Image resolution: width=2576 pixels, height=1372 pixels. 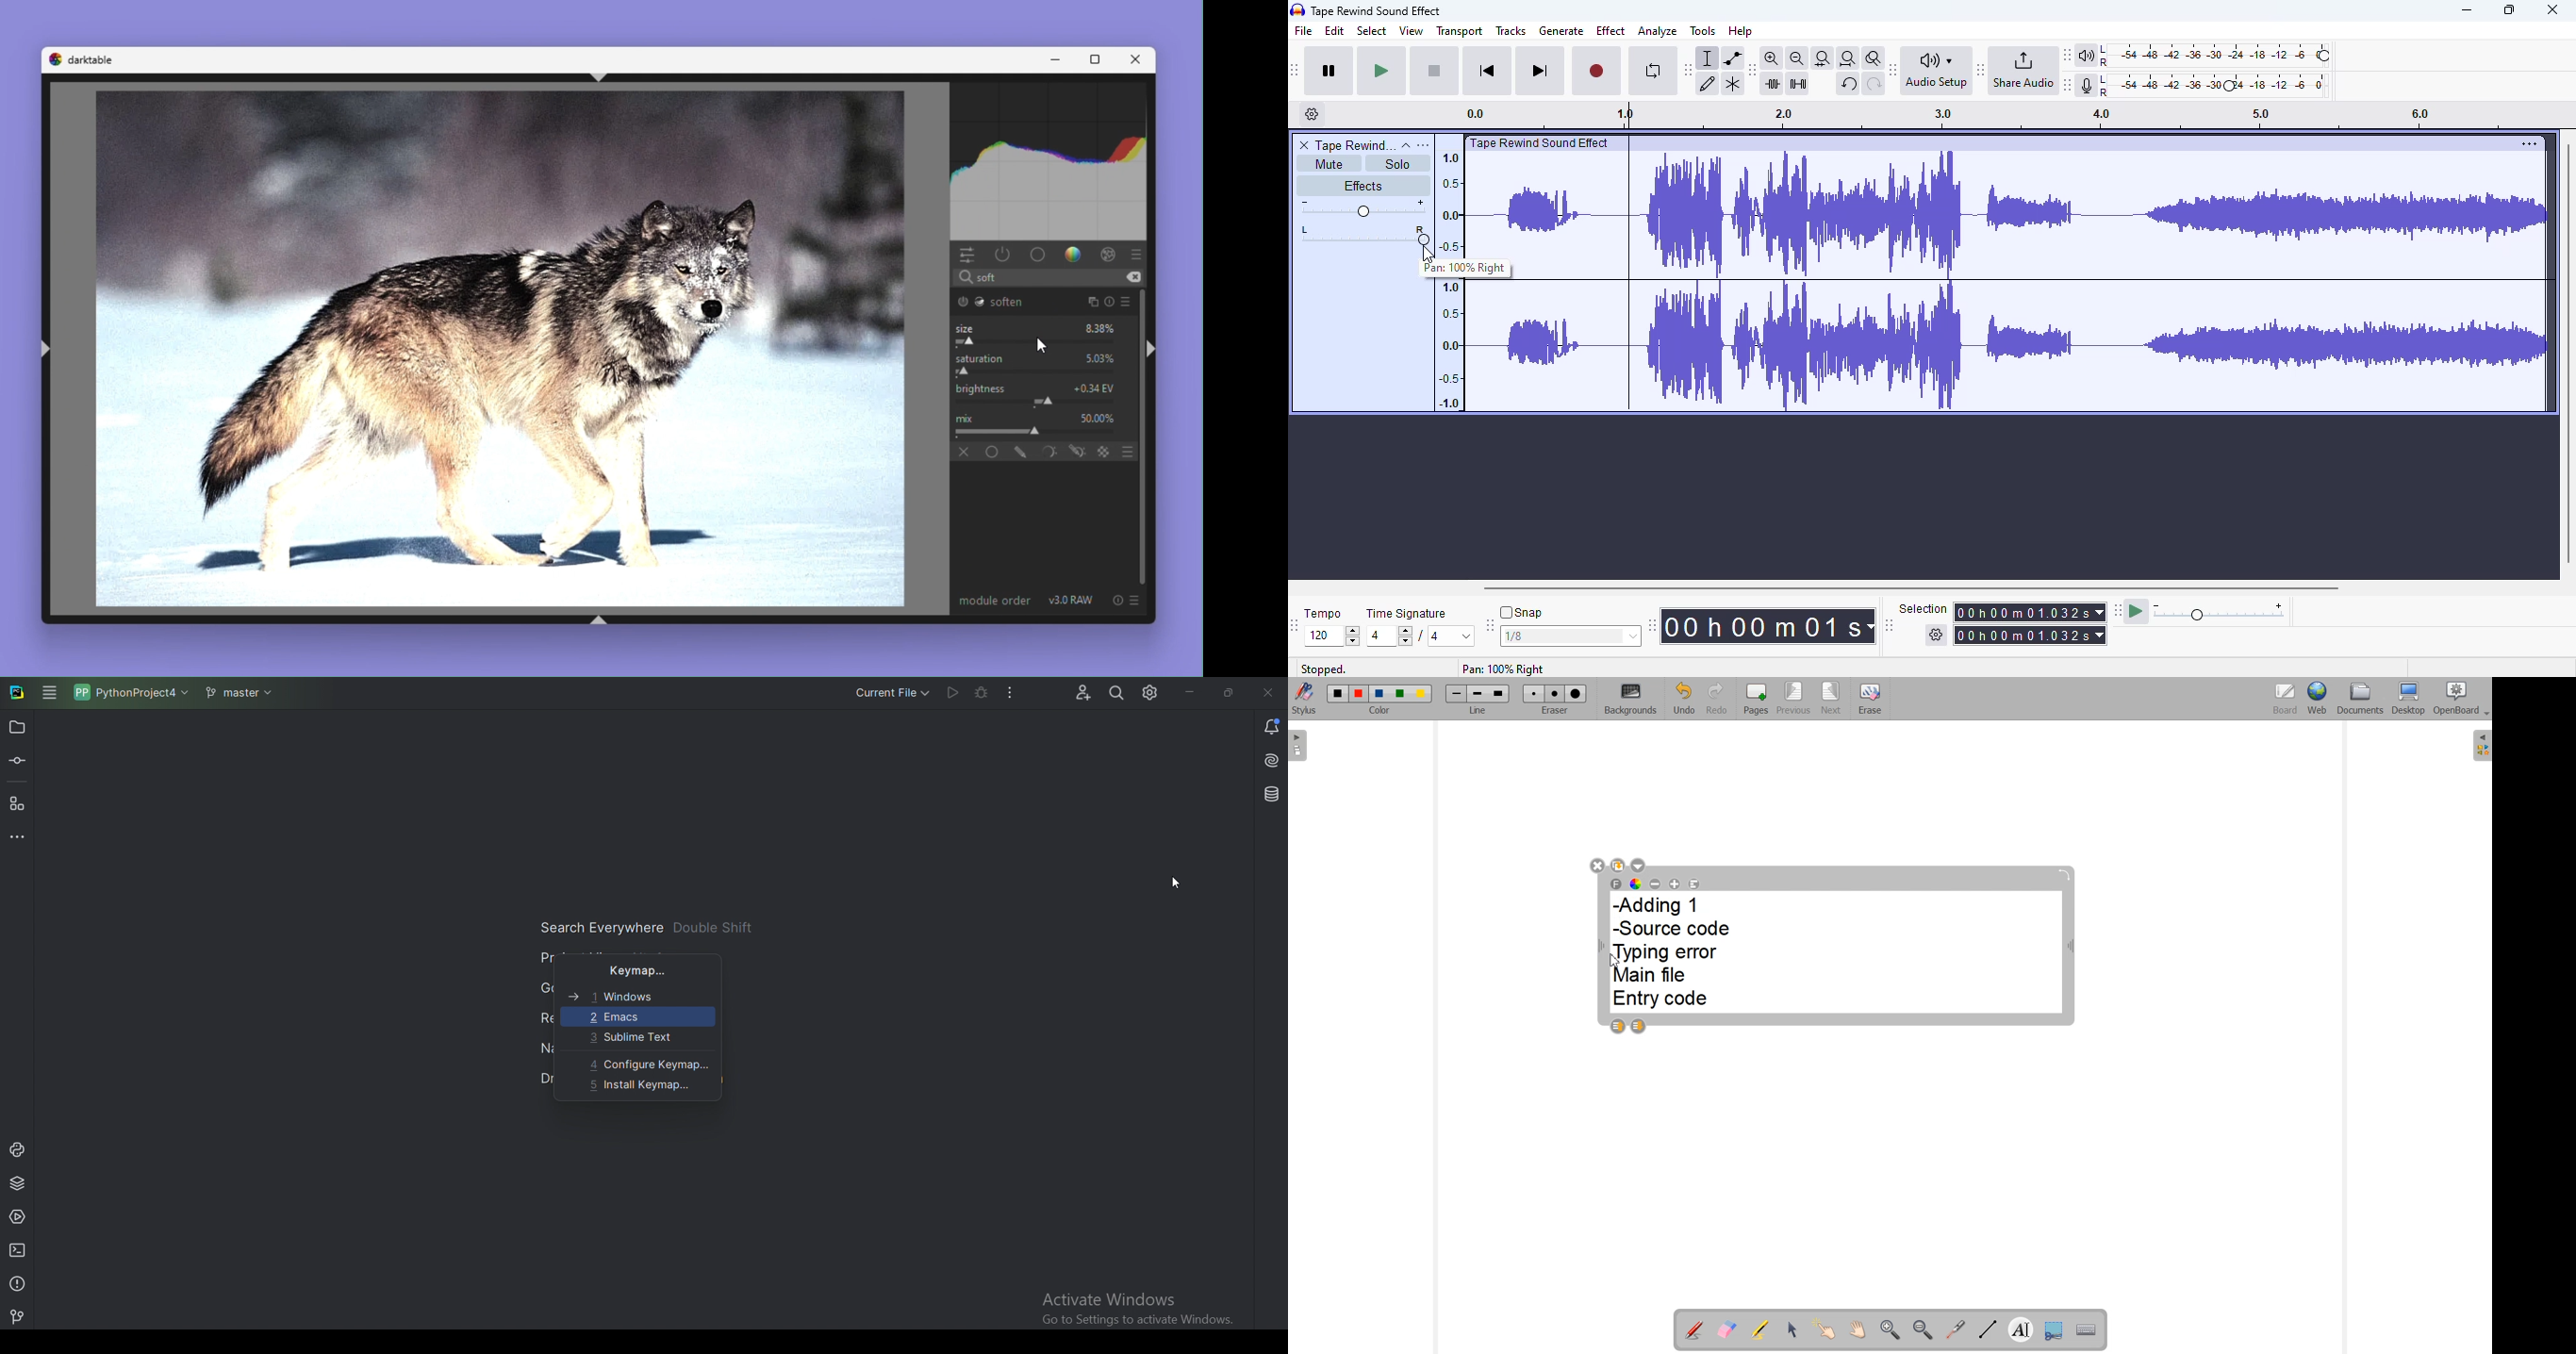 What do you see at coordinates (1539, 71) in the screenshot?
I see `skip to end` at bounding box center [1539, 71].